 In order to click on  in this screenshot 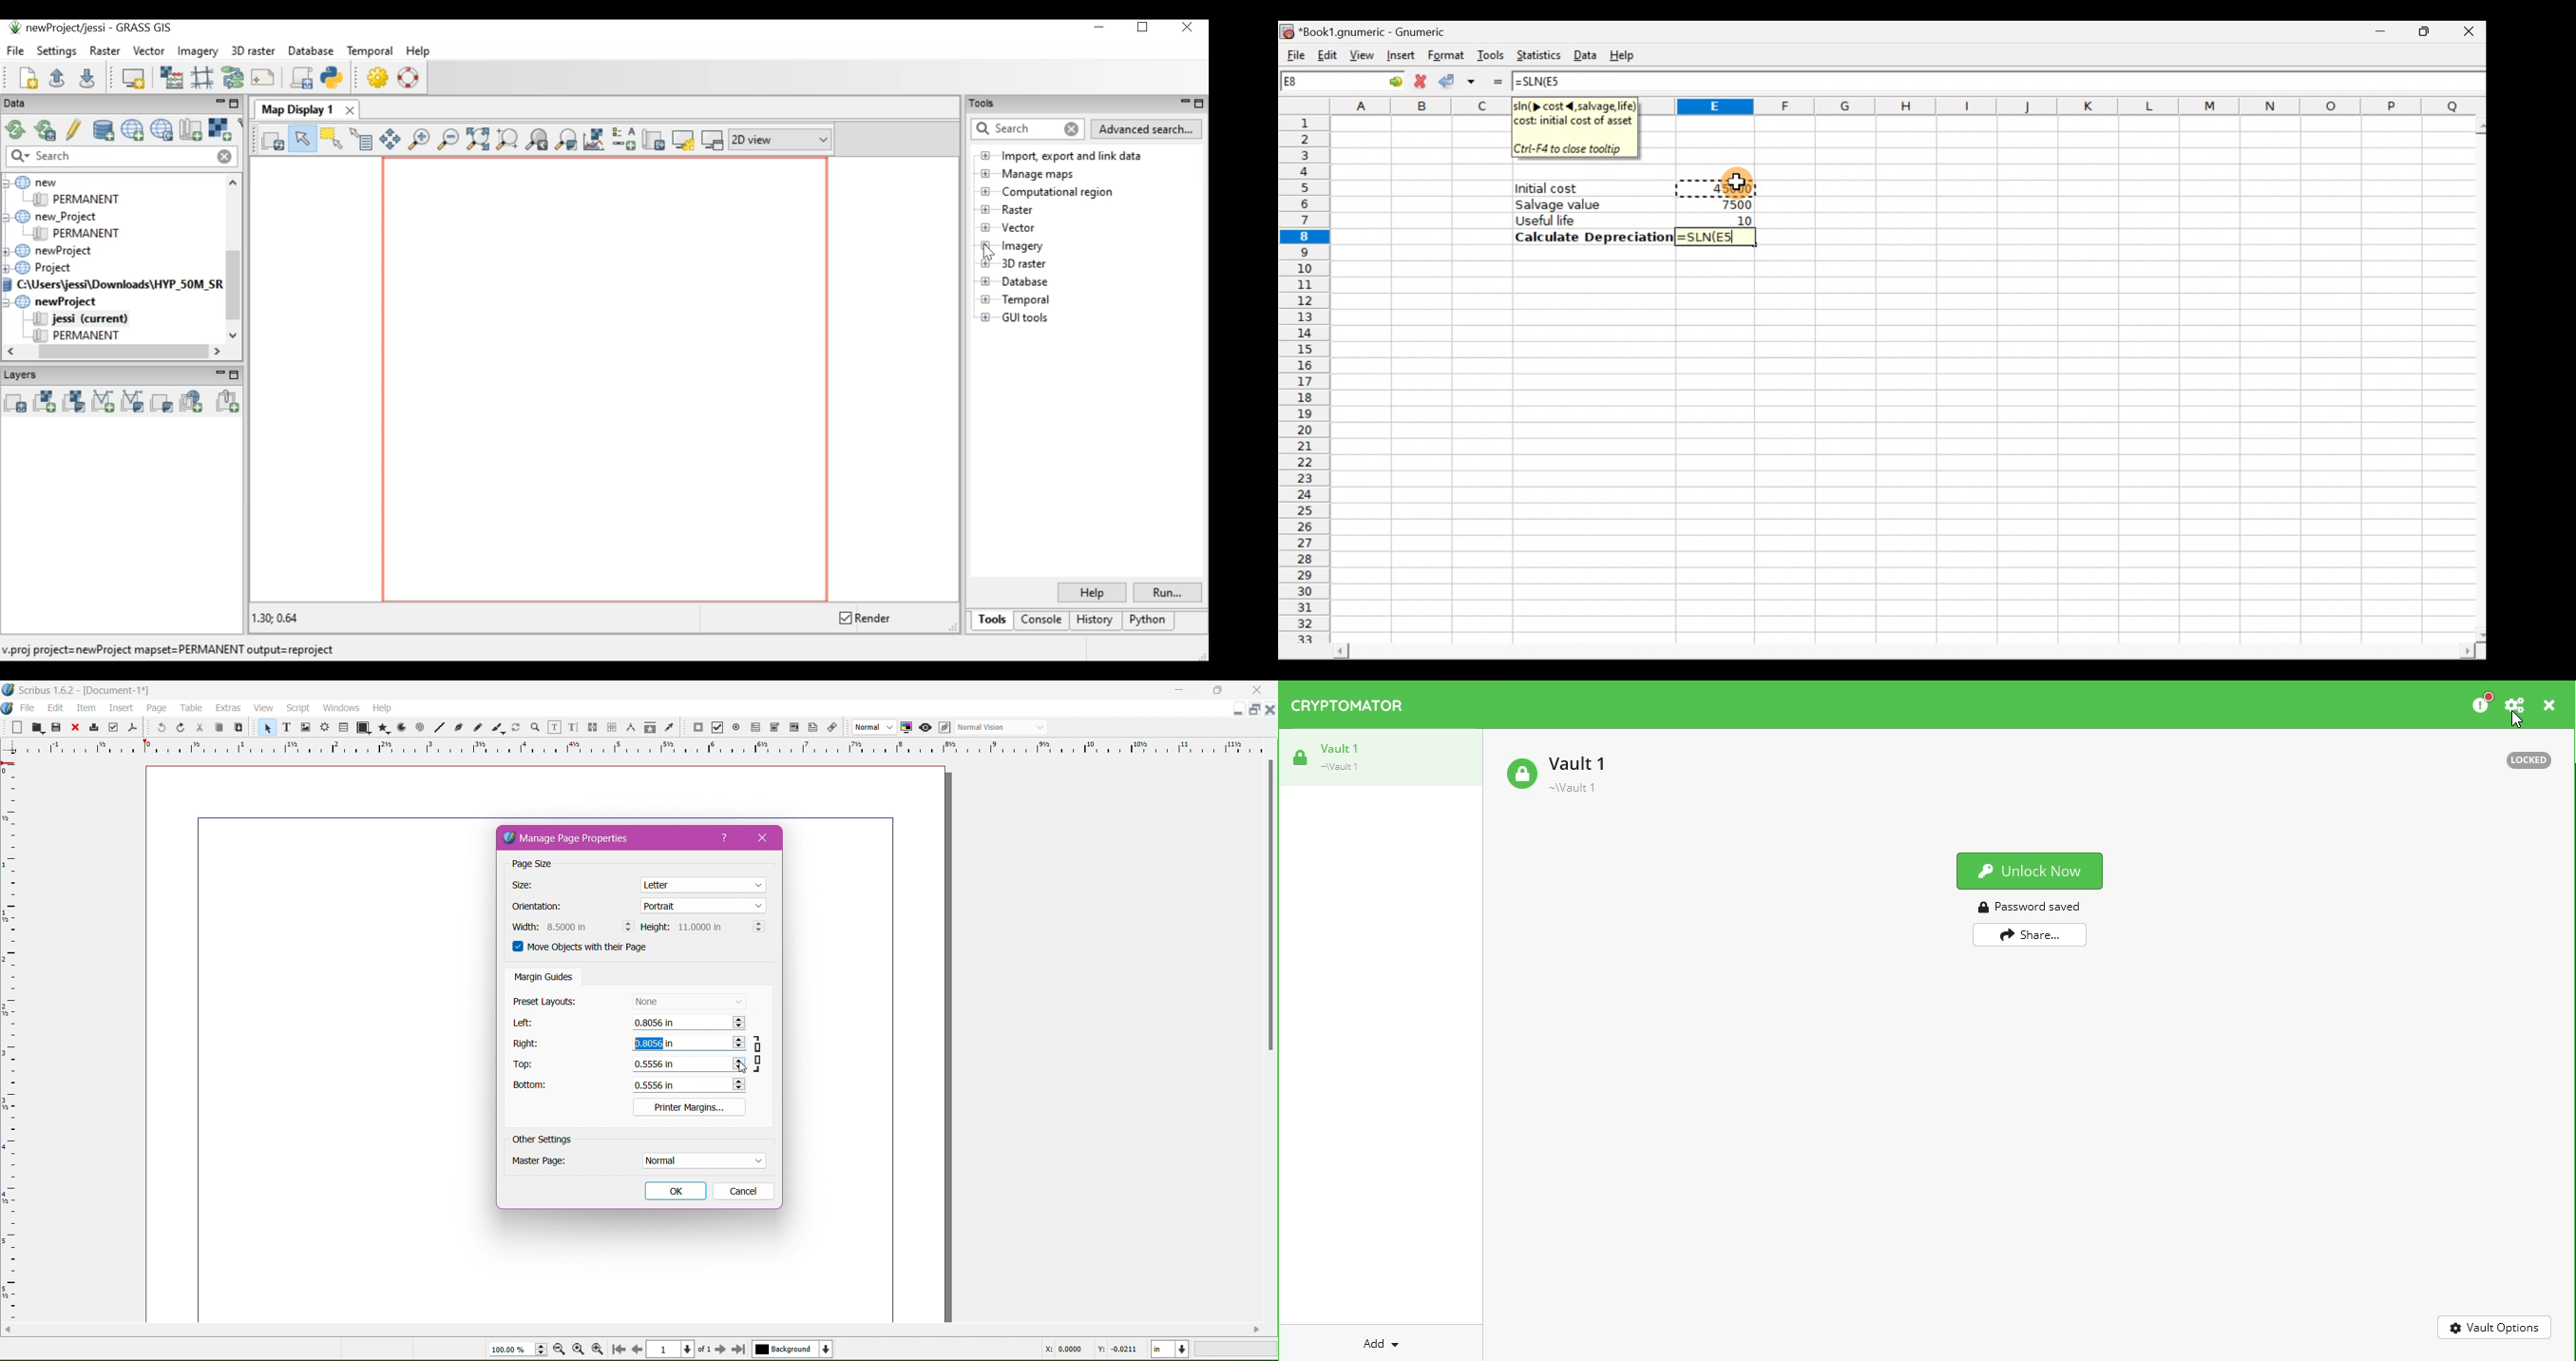, I will do `click(553, 1002)`.